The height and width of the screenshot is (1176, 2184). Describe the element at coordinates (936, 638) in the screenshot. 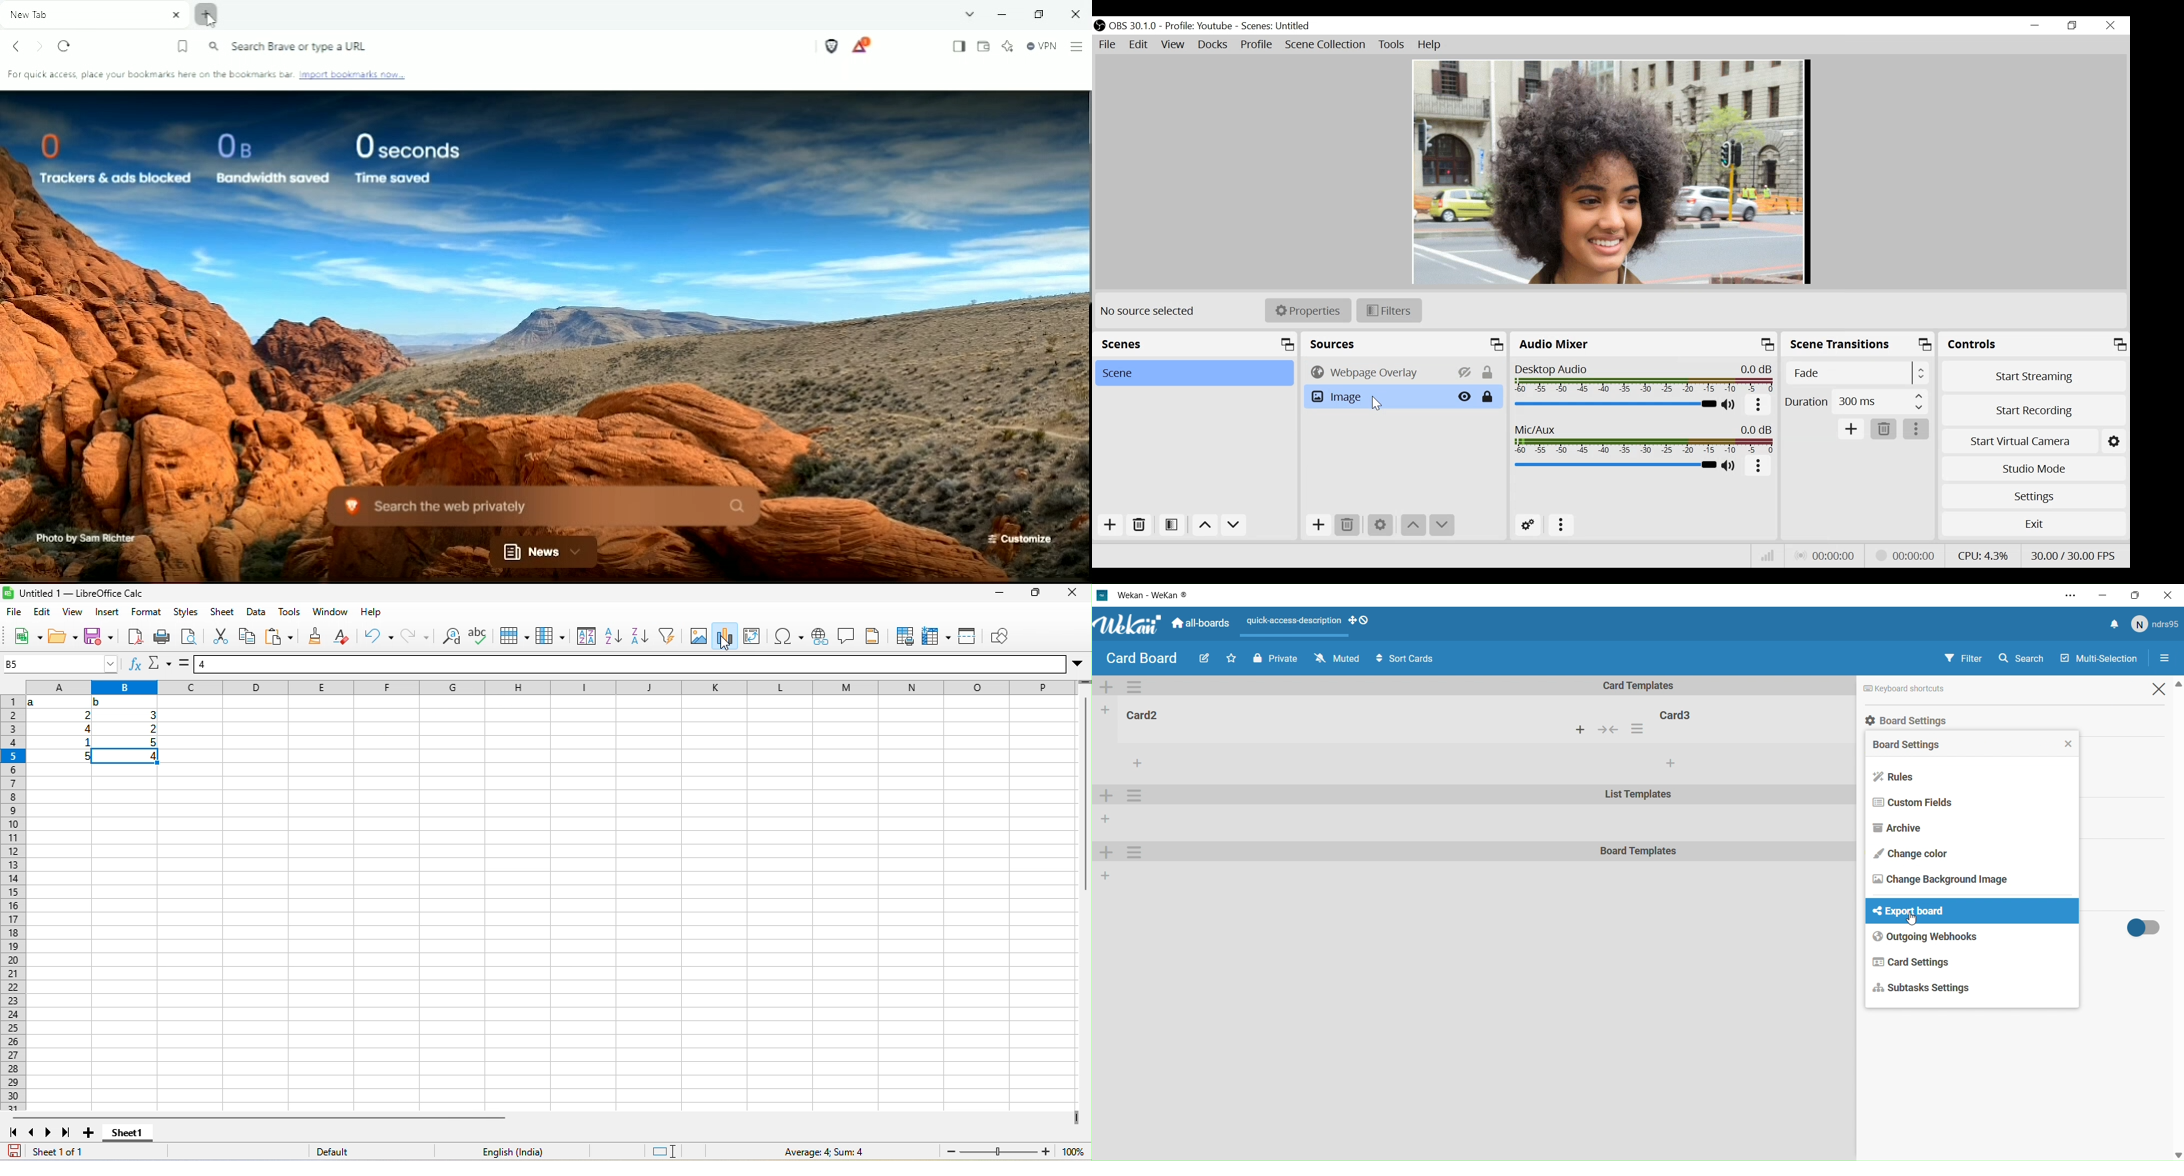

I see `freeze row and column` at that location.